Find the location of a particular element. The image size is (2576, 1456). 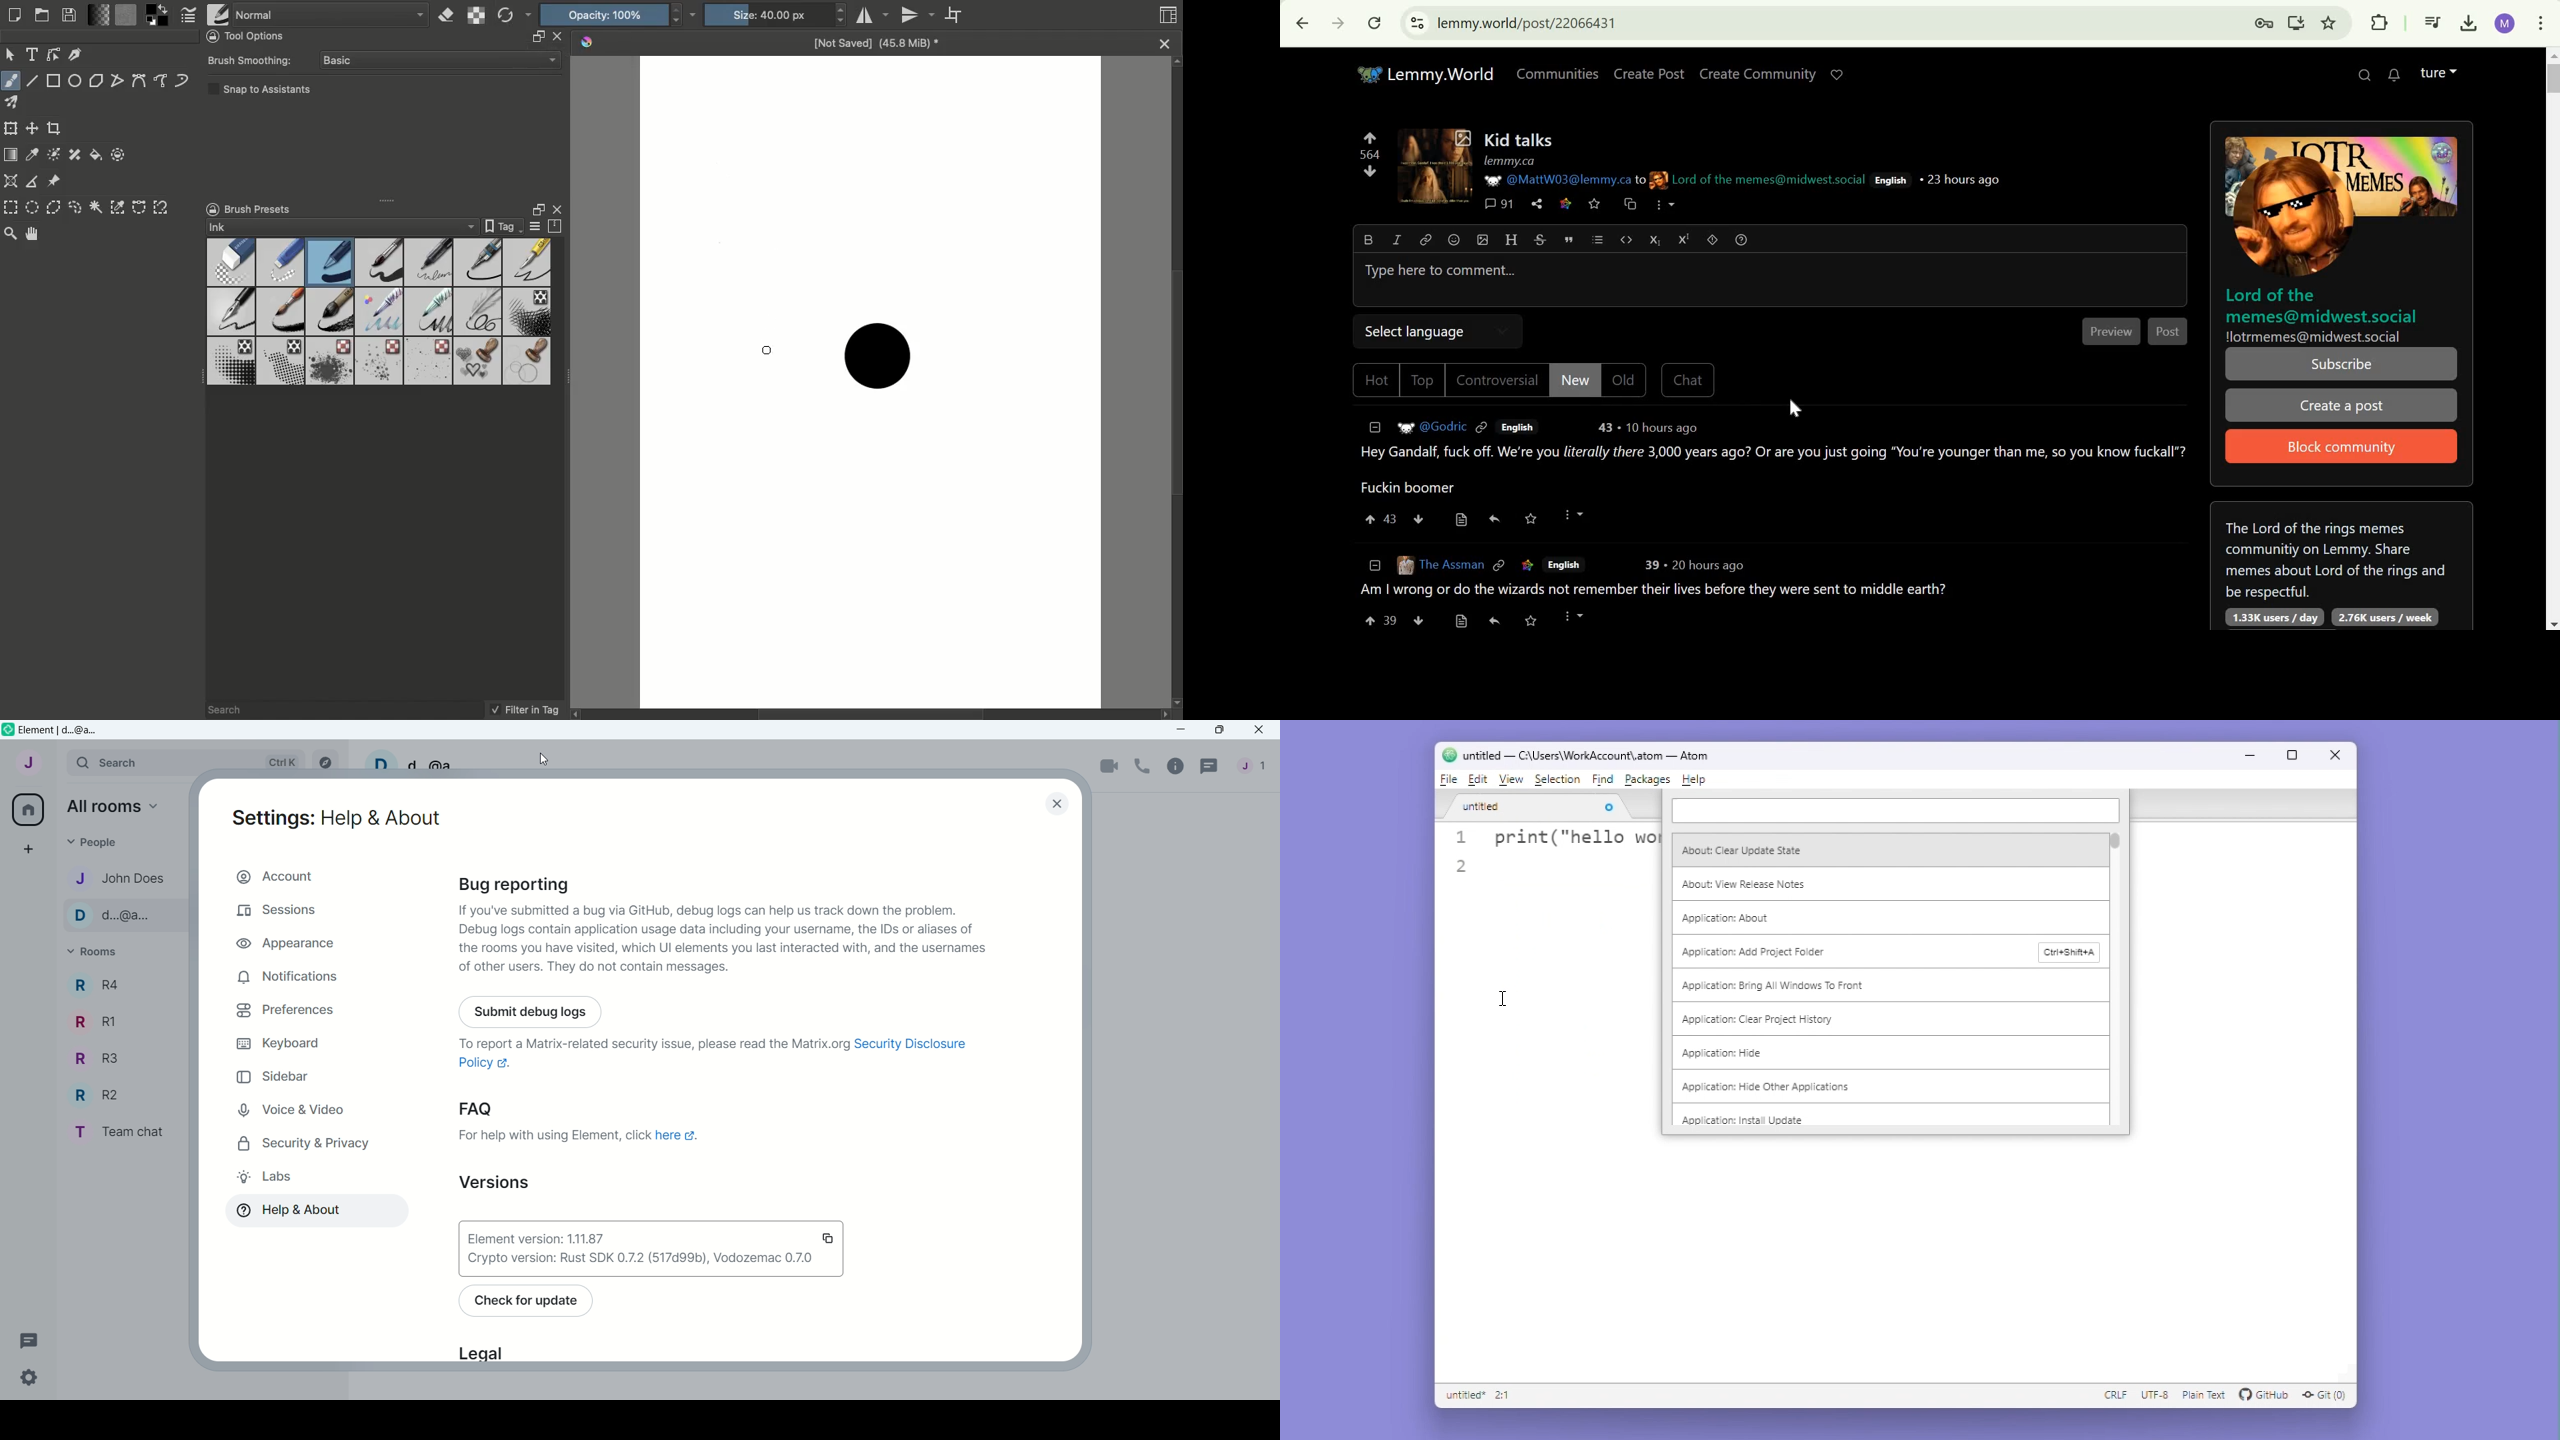

Settings: Help and About is located at coordinates (335, 817).